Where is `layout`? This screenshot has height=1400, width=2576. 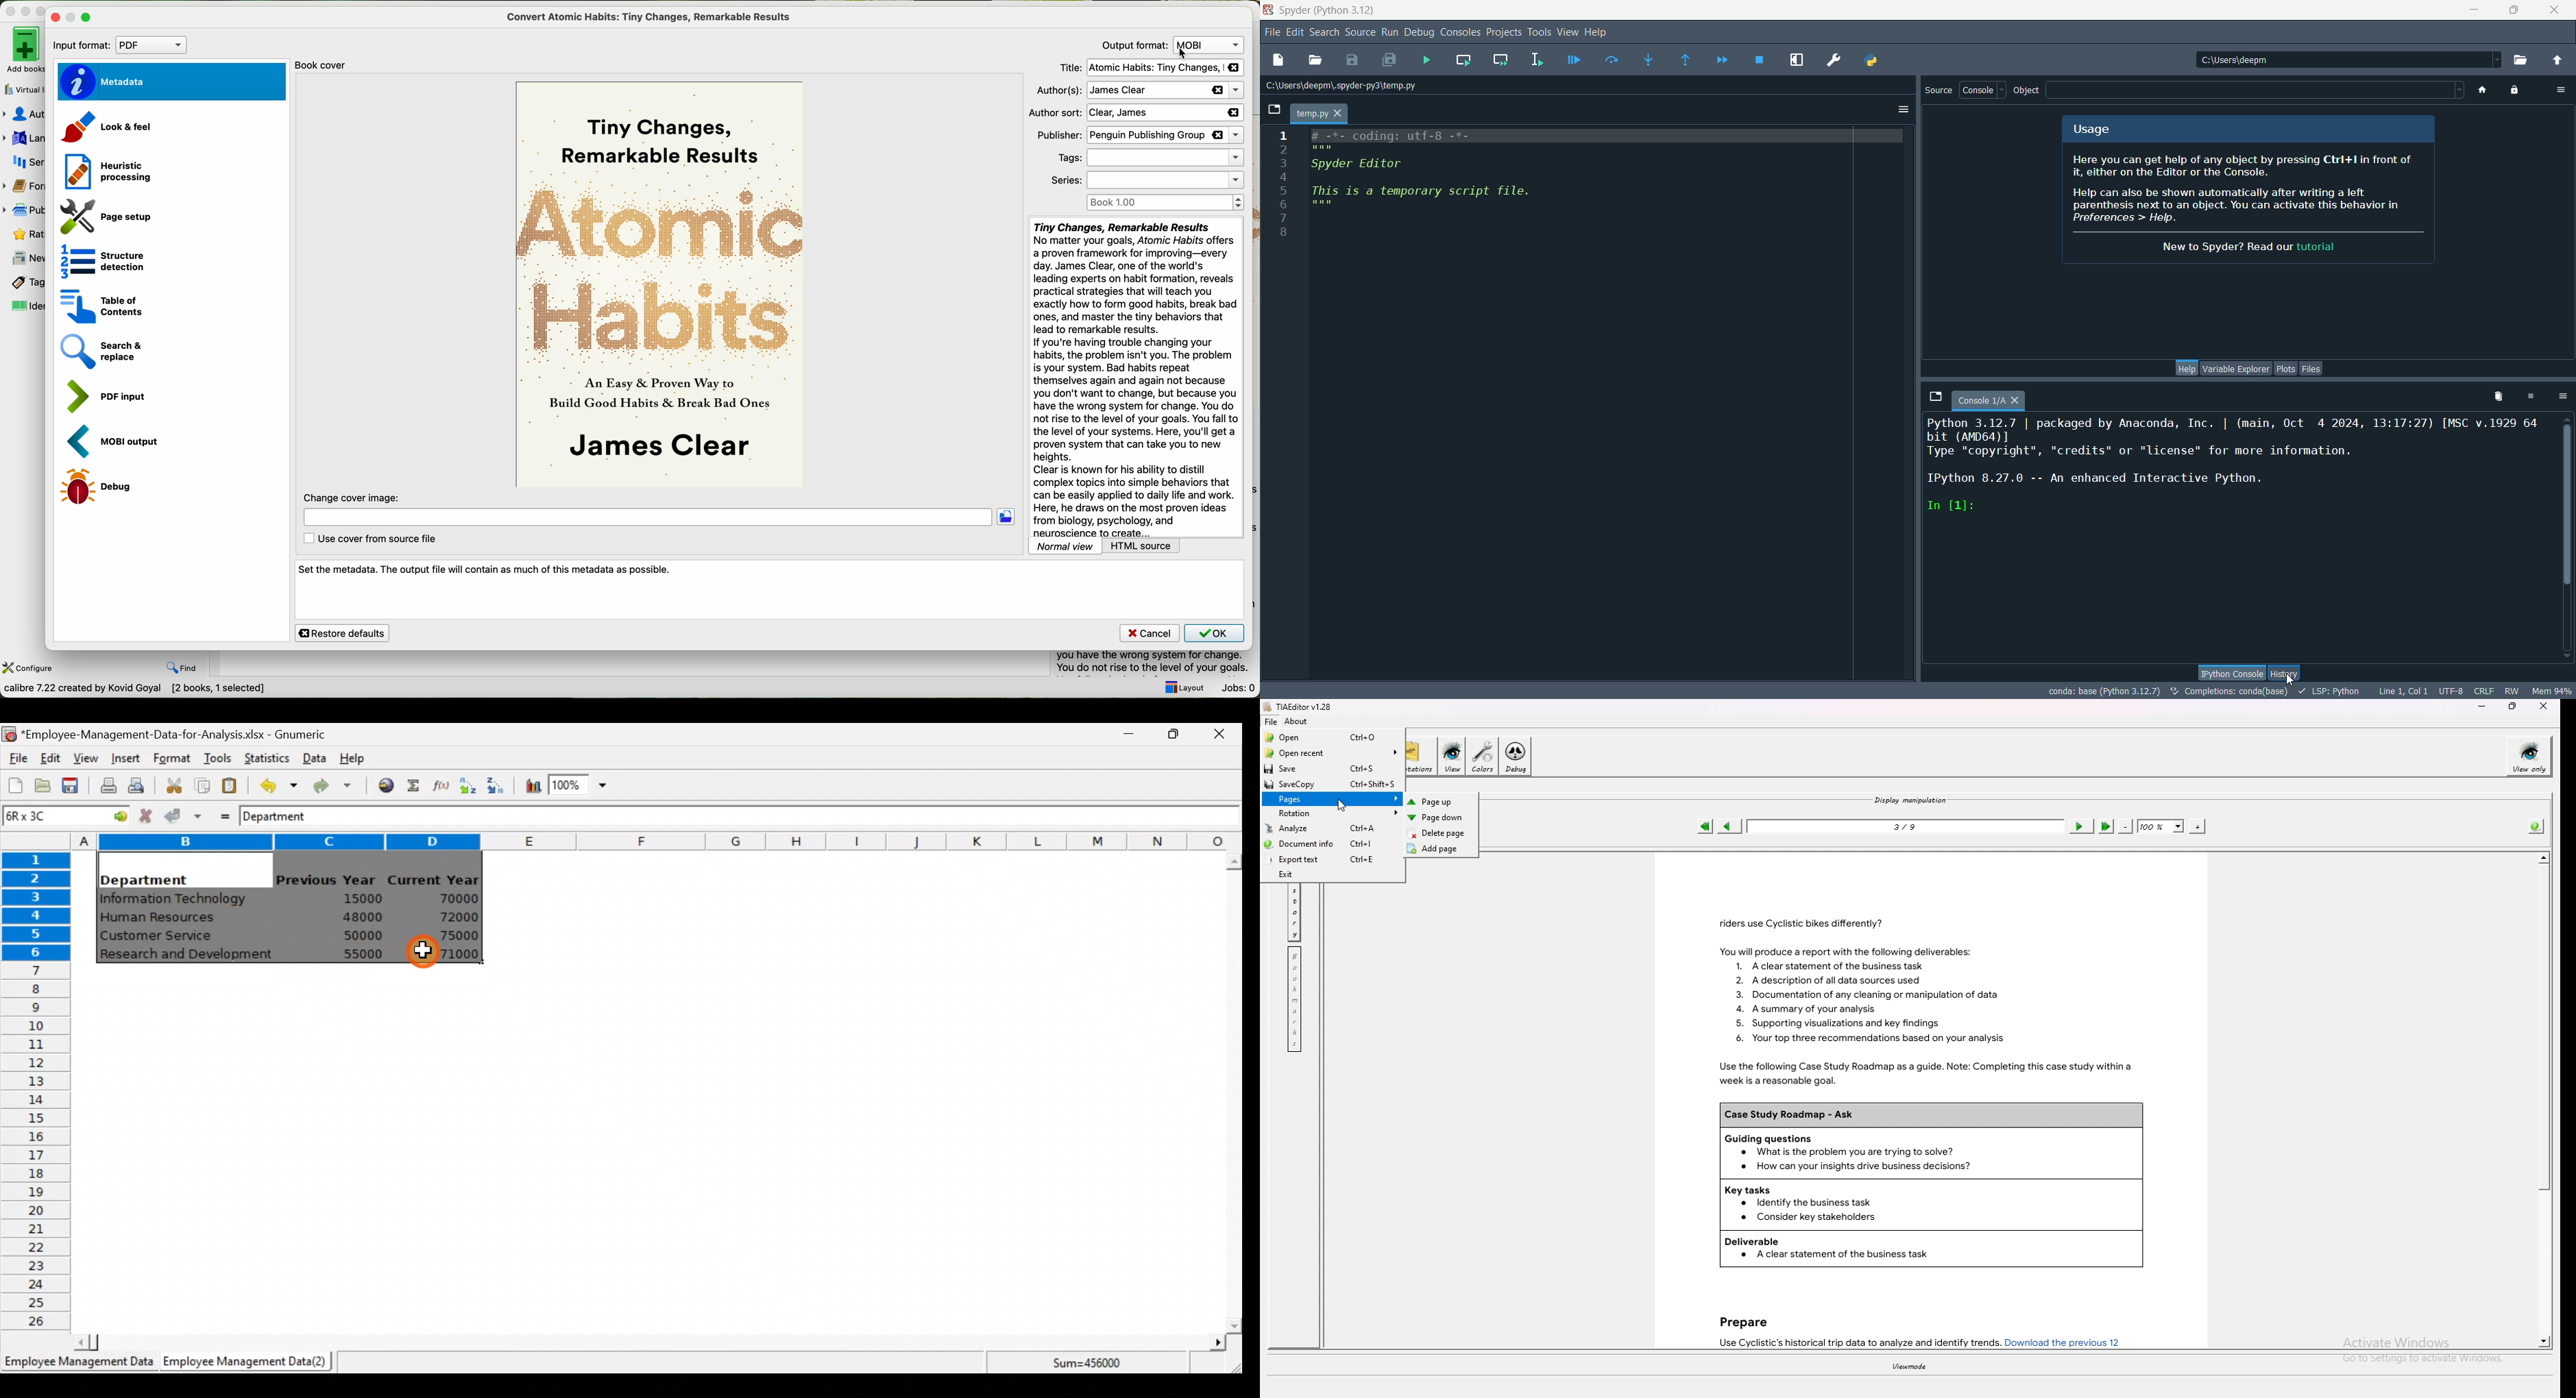 layout is located at coordinates (1185, 688).